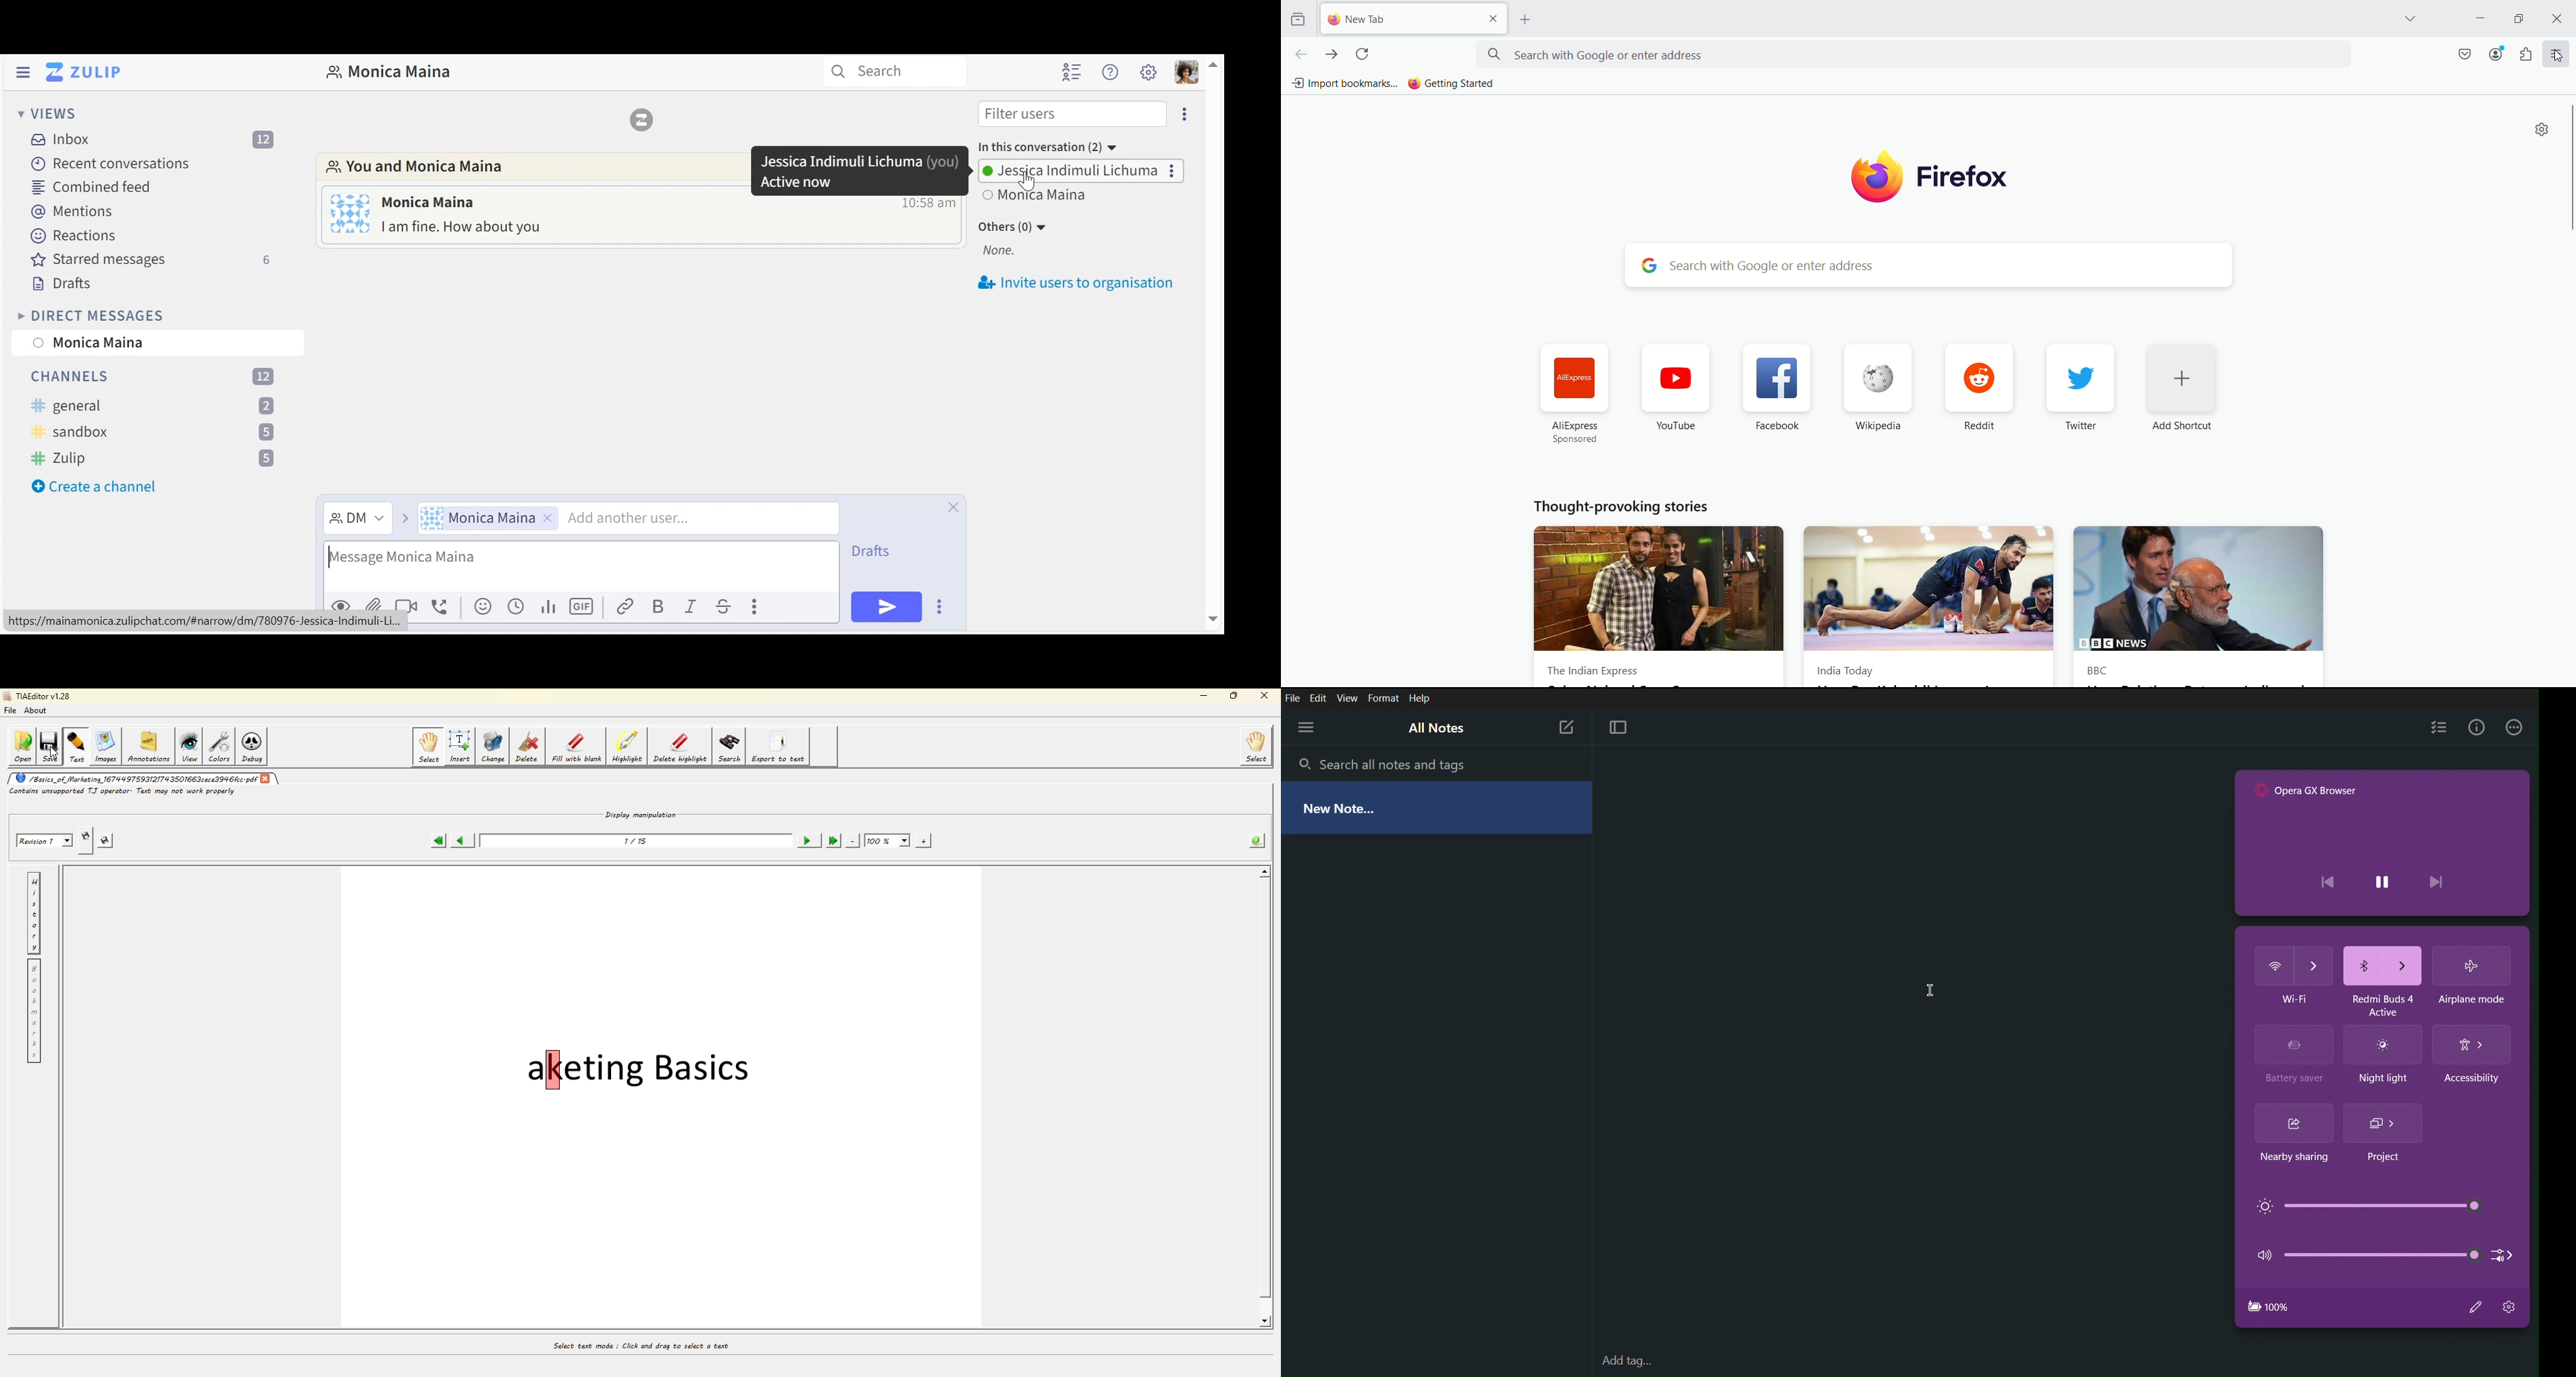  Describe the element at coordinates (1343, 806) in the screenshot. I see `New Note` at that location.